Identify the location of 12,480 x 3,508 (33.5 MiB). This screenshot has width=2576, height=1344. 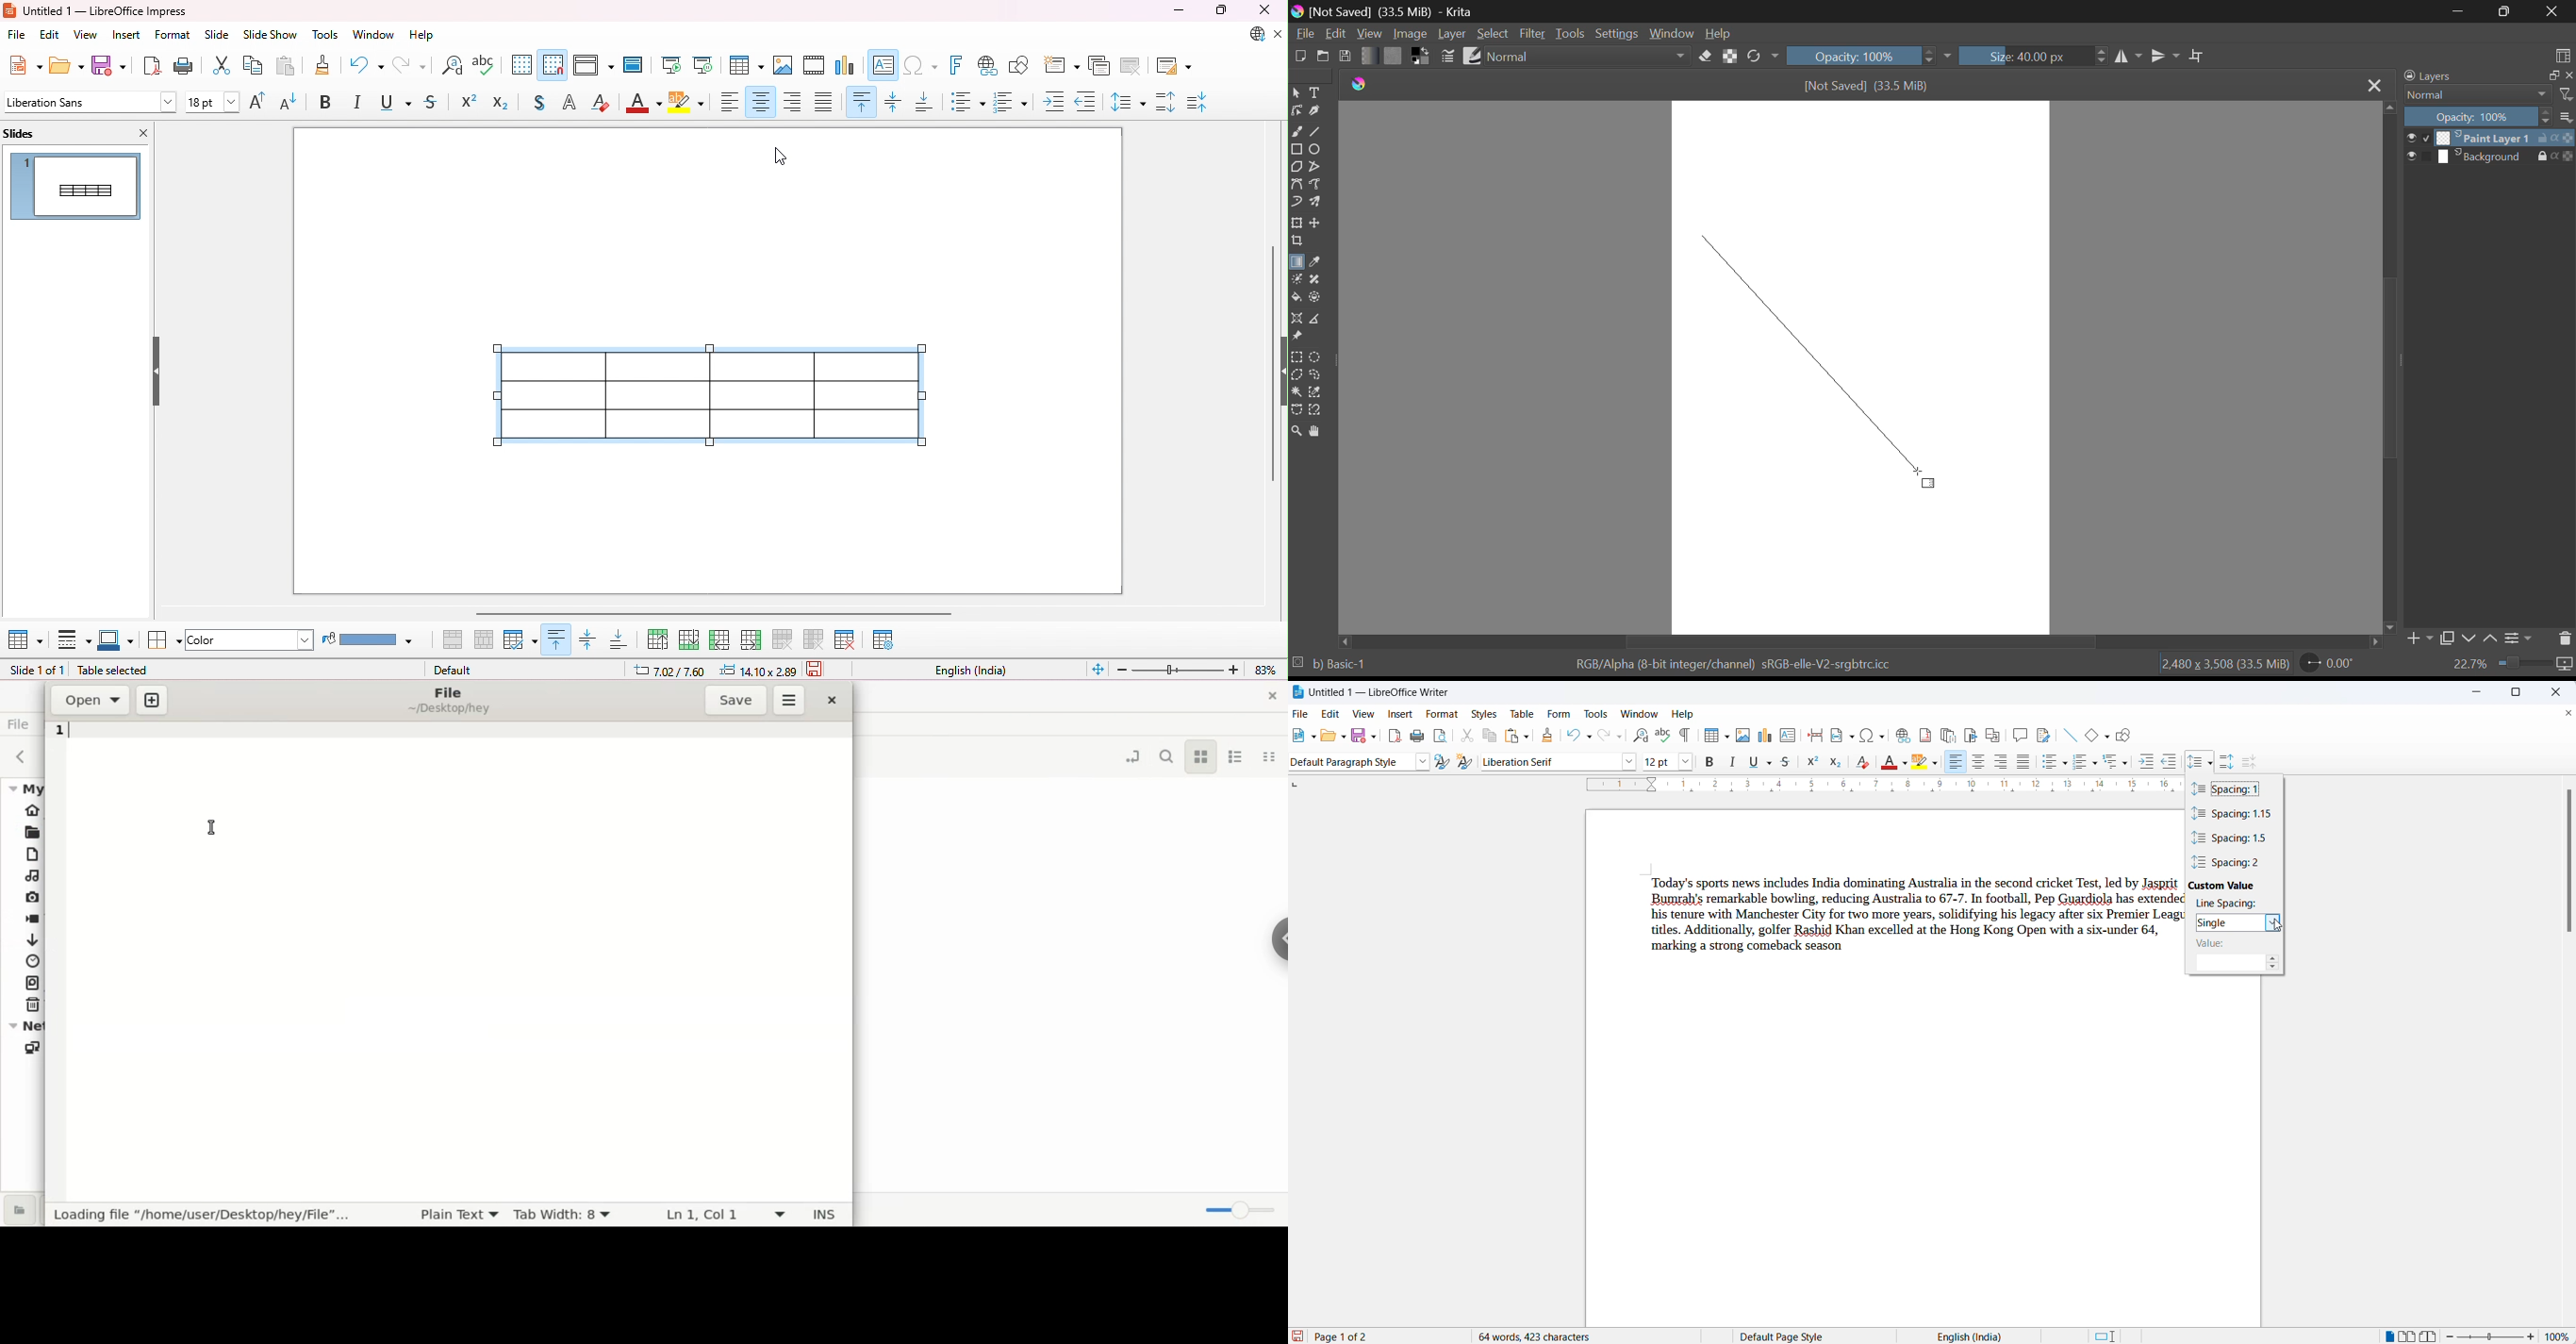
(2224, 664).